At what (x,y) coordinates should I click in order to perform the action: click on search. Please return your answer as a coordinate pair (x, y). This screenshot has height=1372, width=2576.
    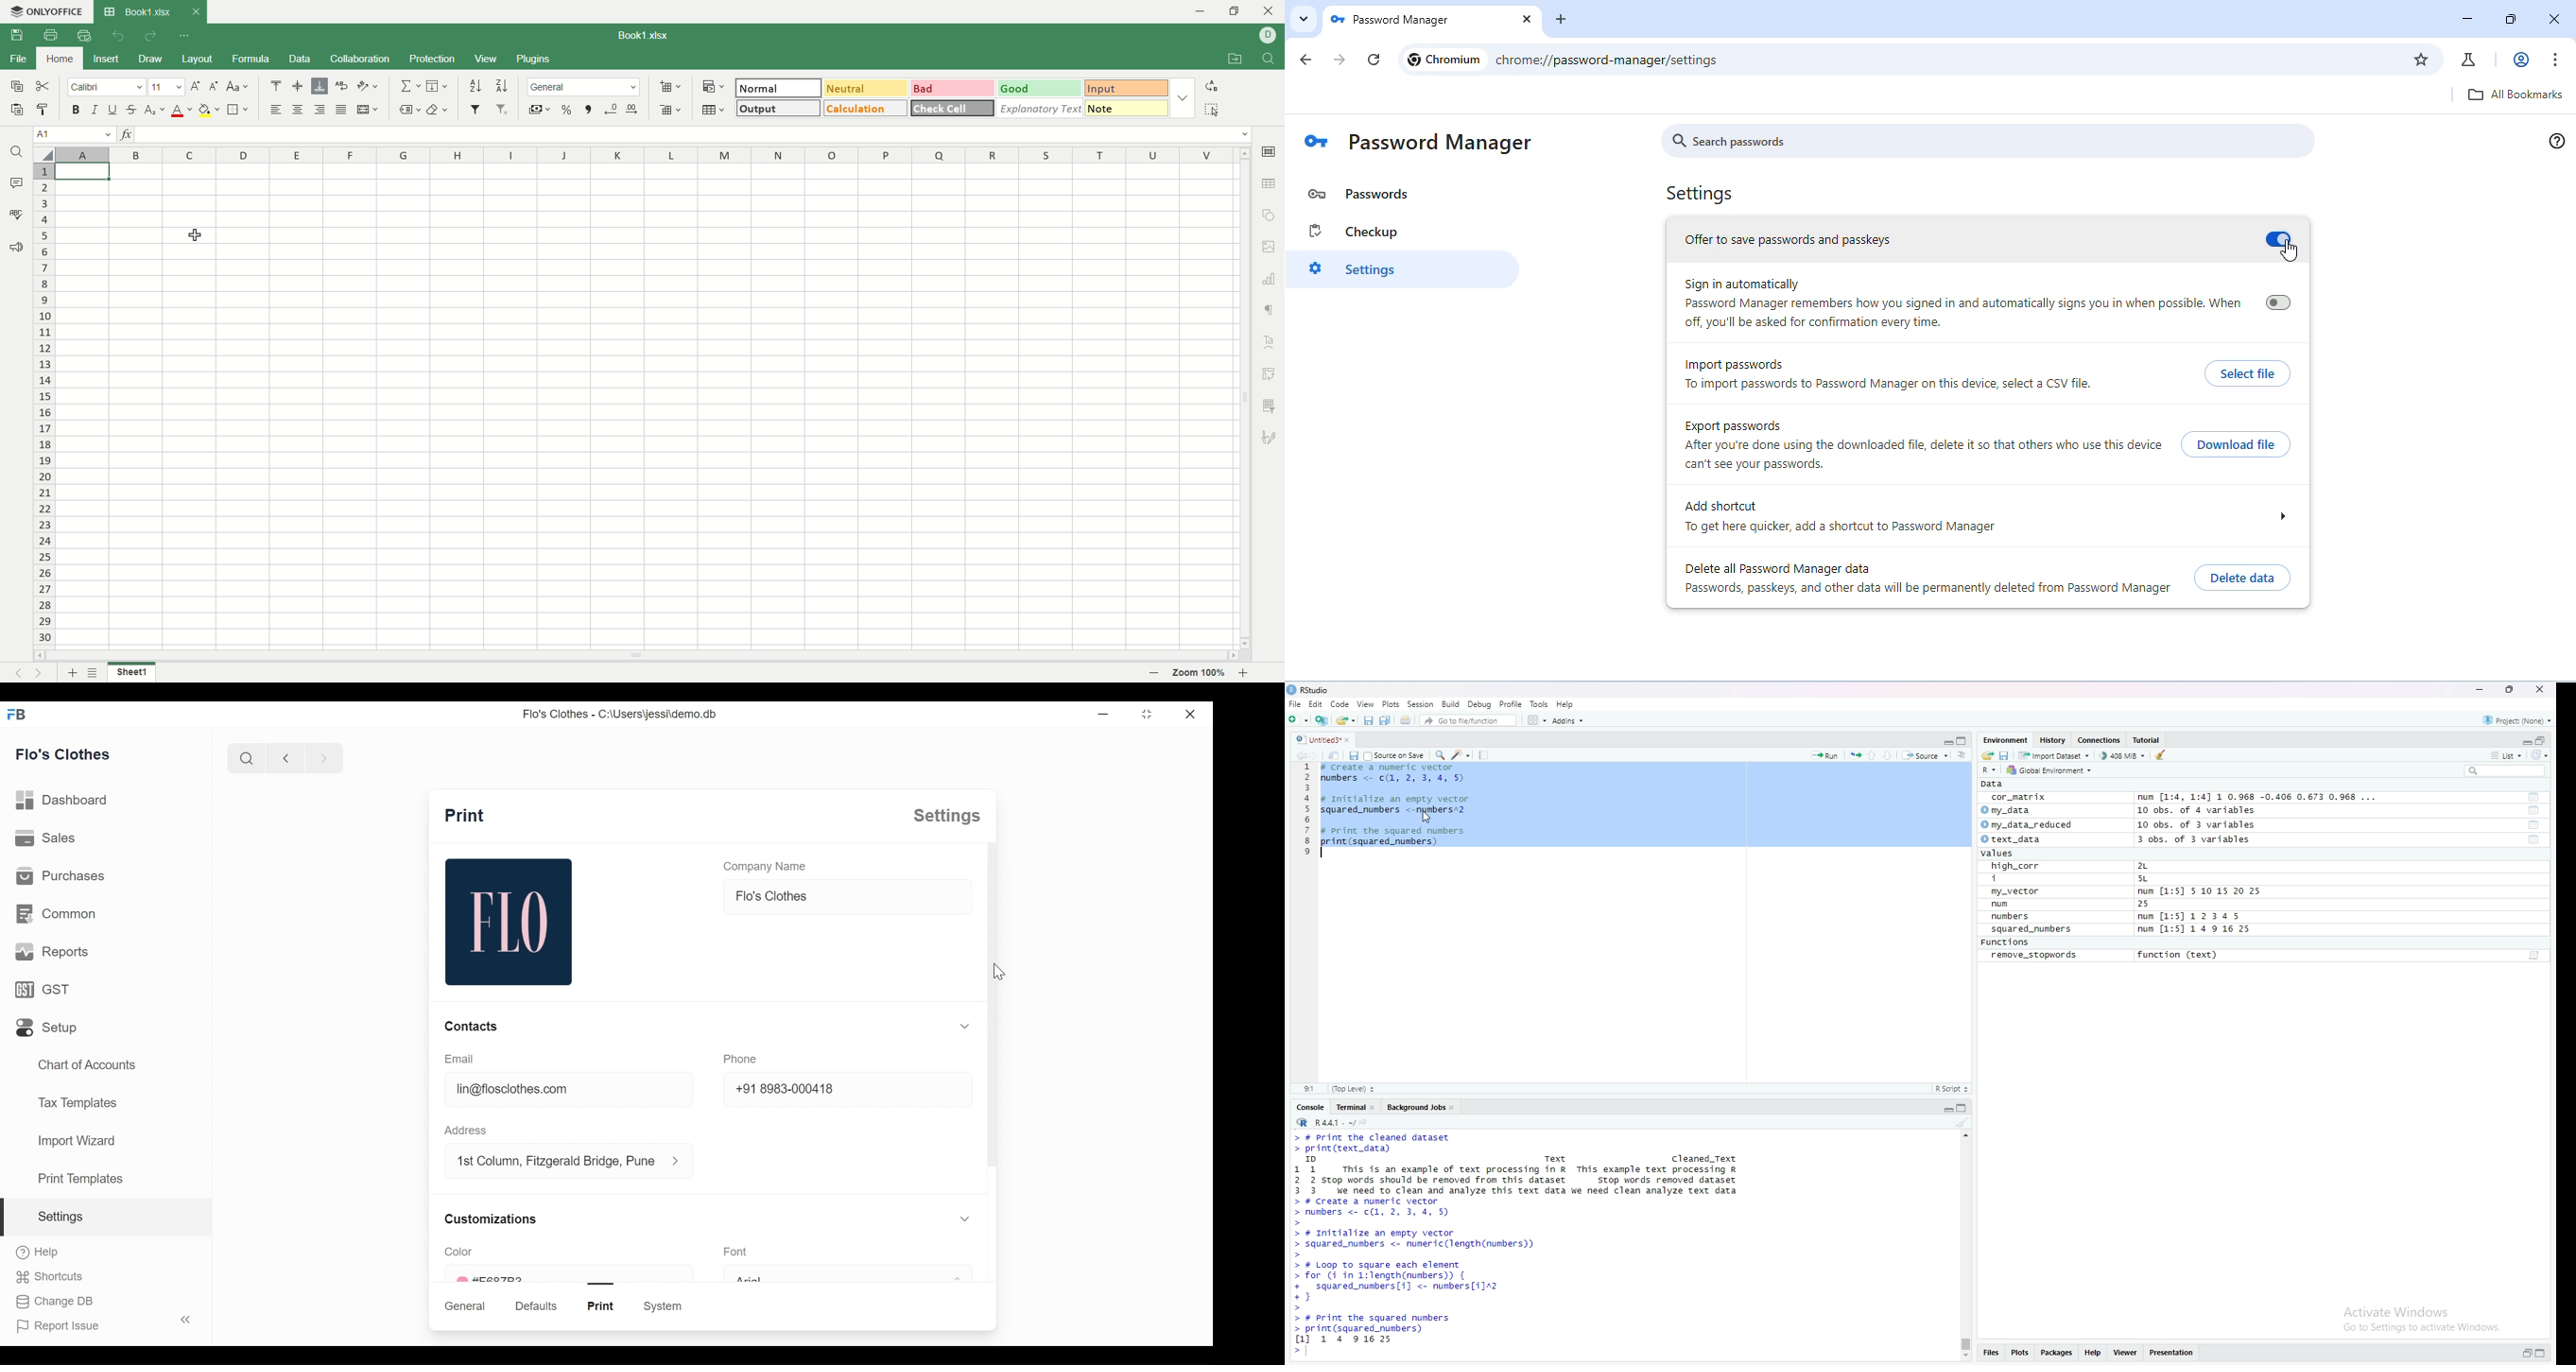
    Looking at the image, I should click on (246, 758).